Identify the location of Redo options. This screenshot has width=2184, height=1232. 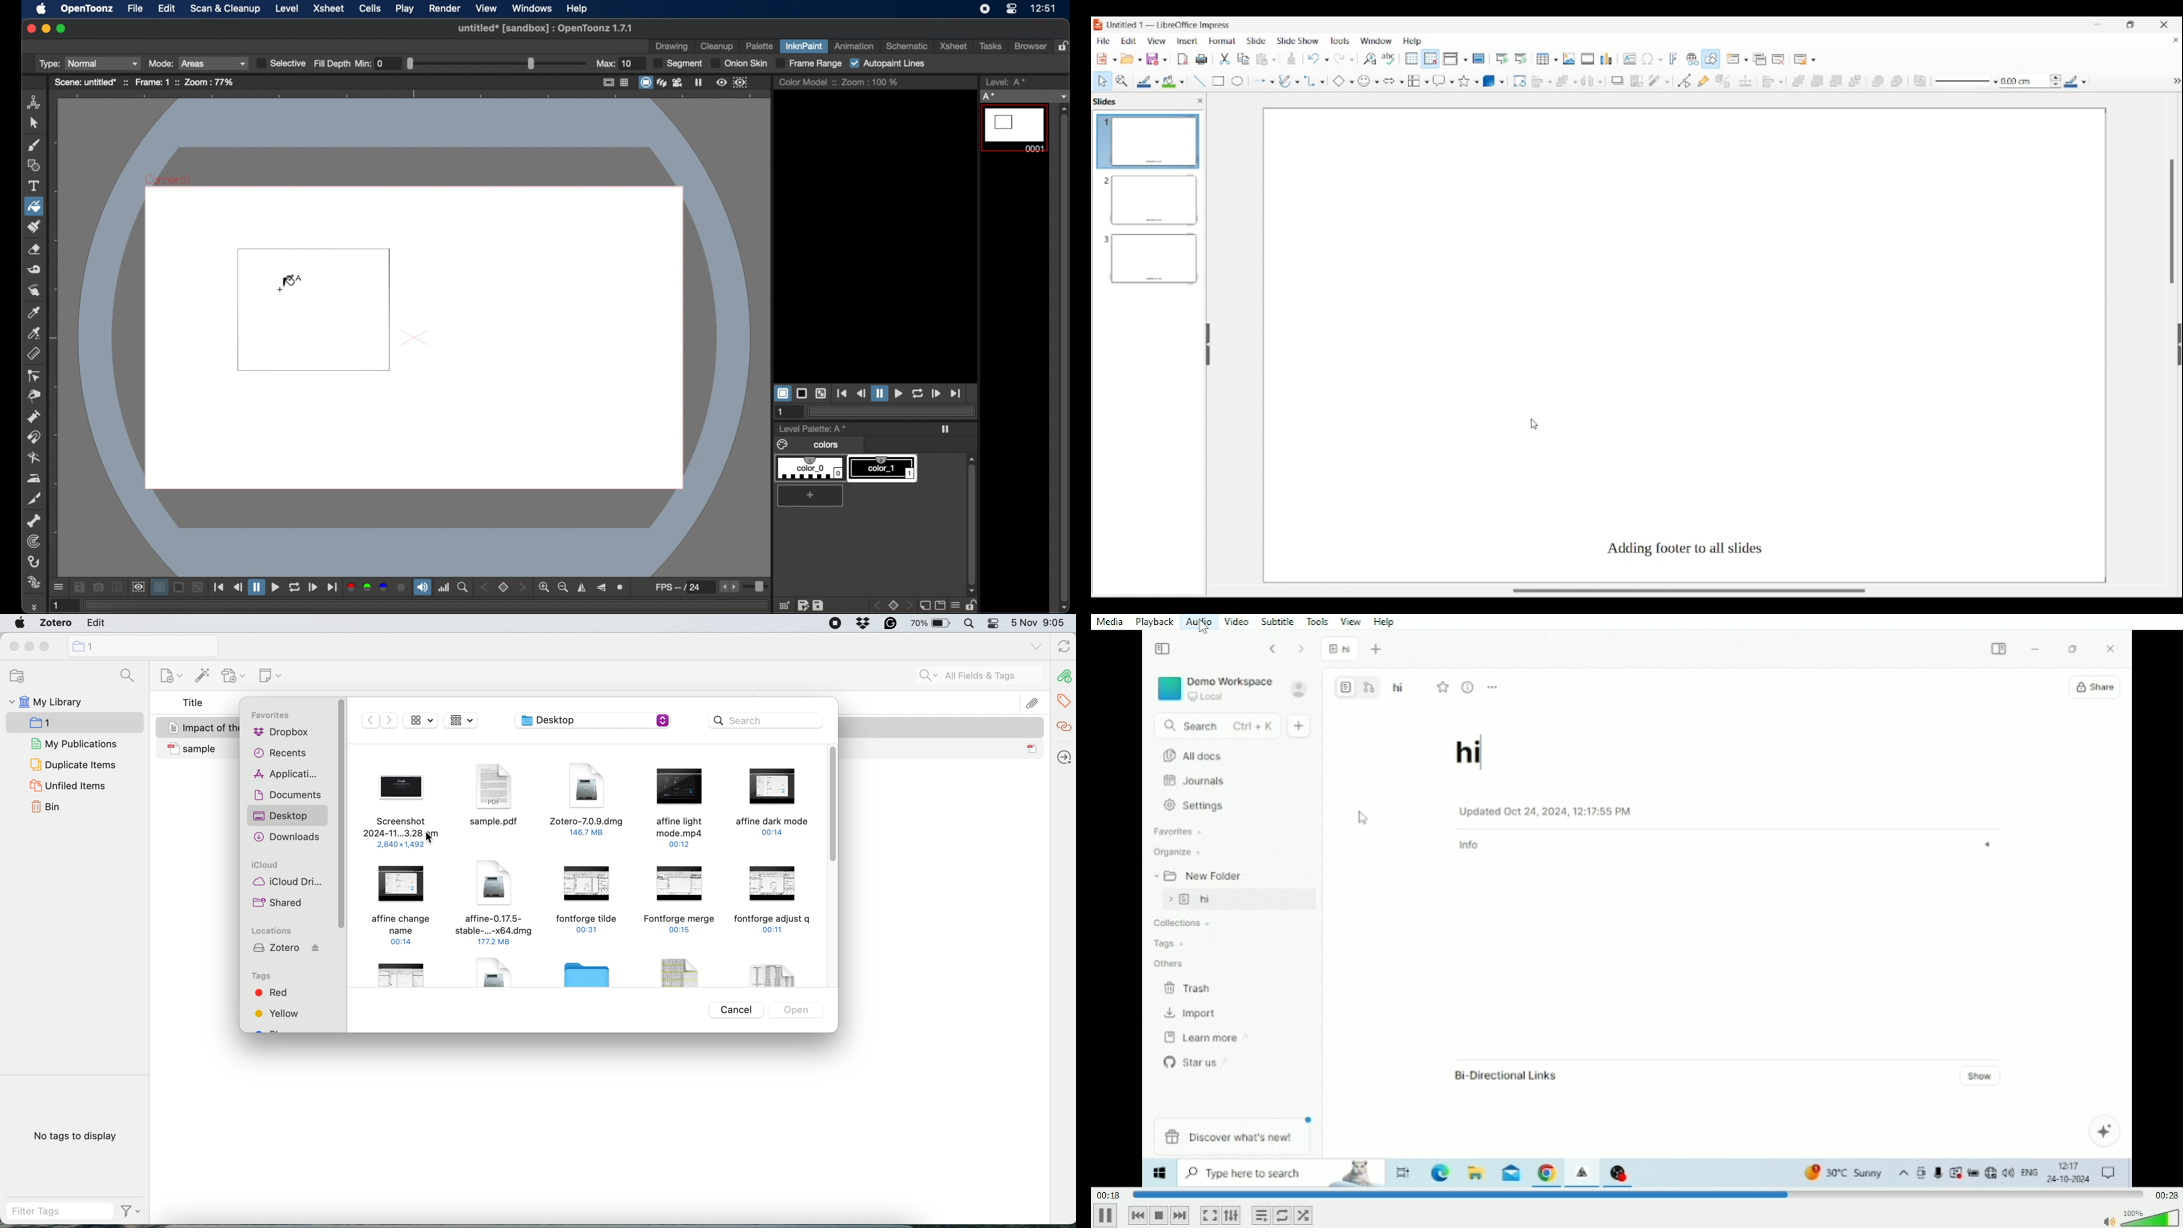
(1344, 58).